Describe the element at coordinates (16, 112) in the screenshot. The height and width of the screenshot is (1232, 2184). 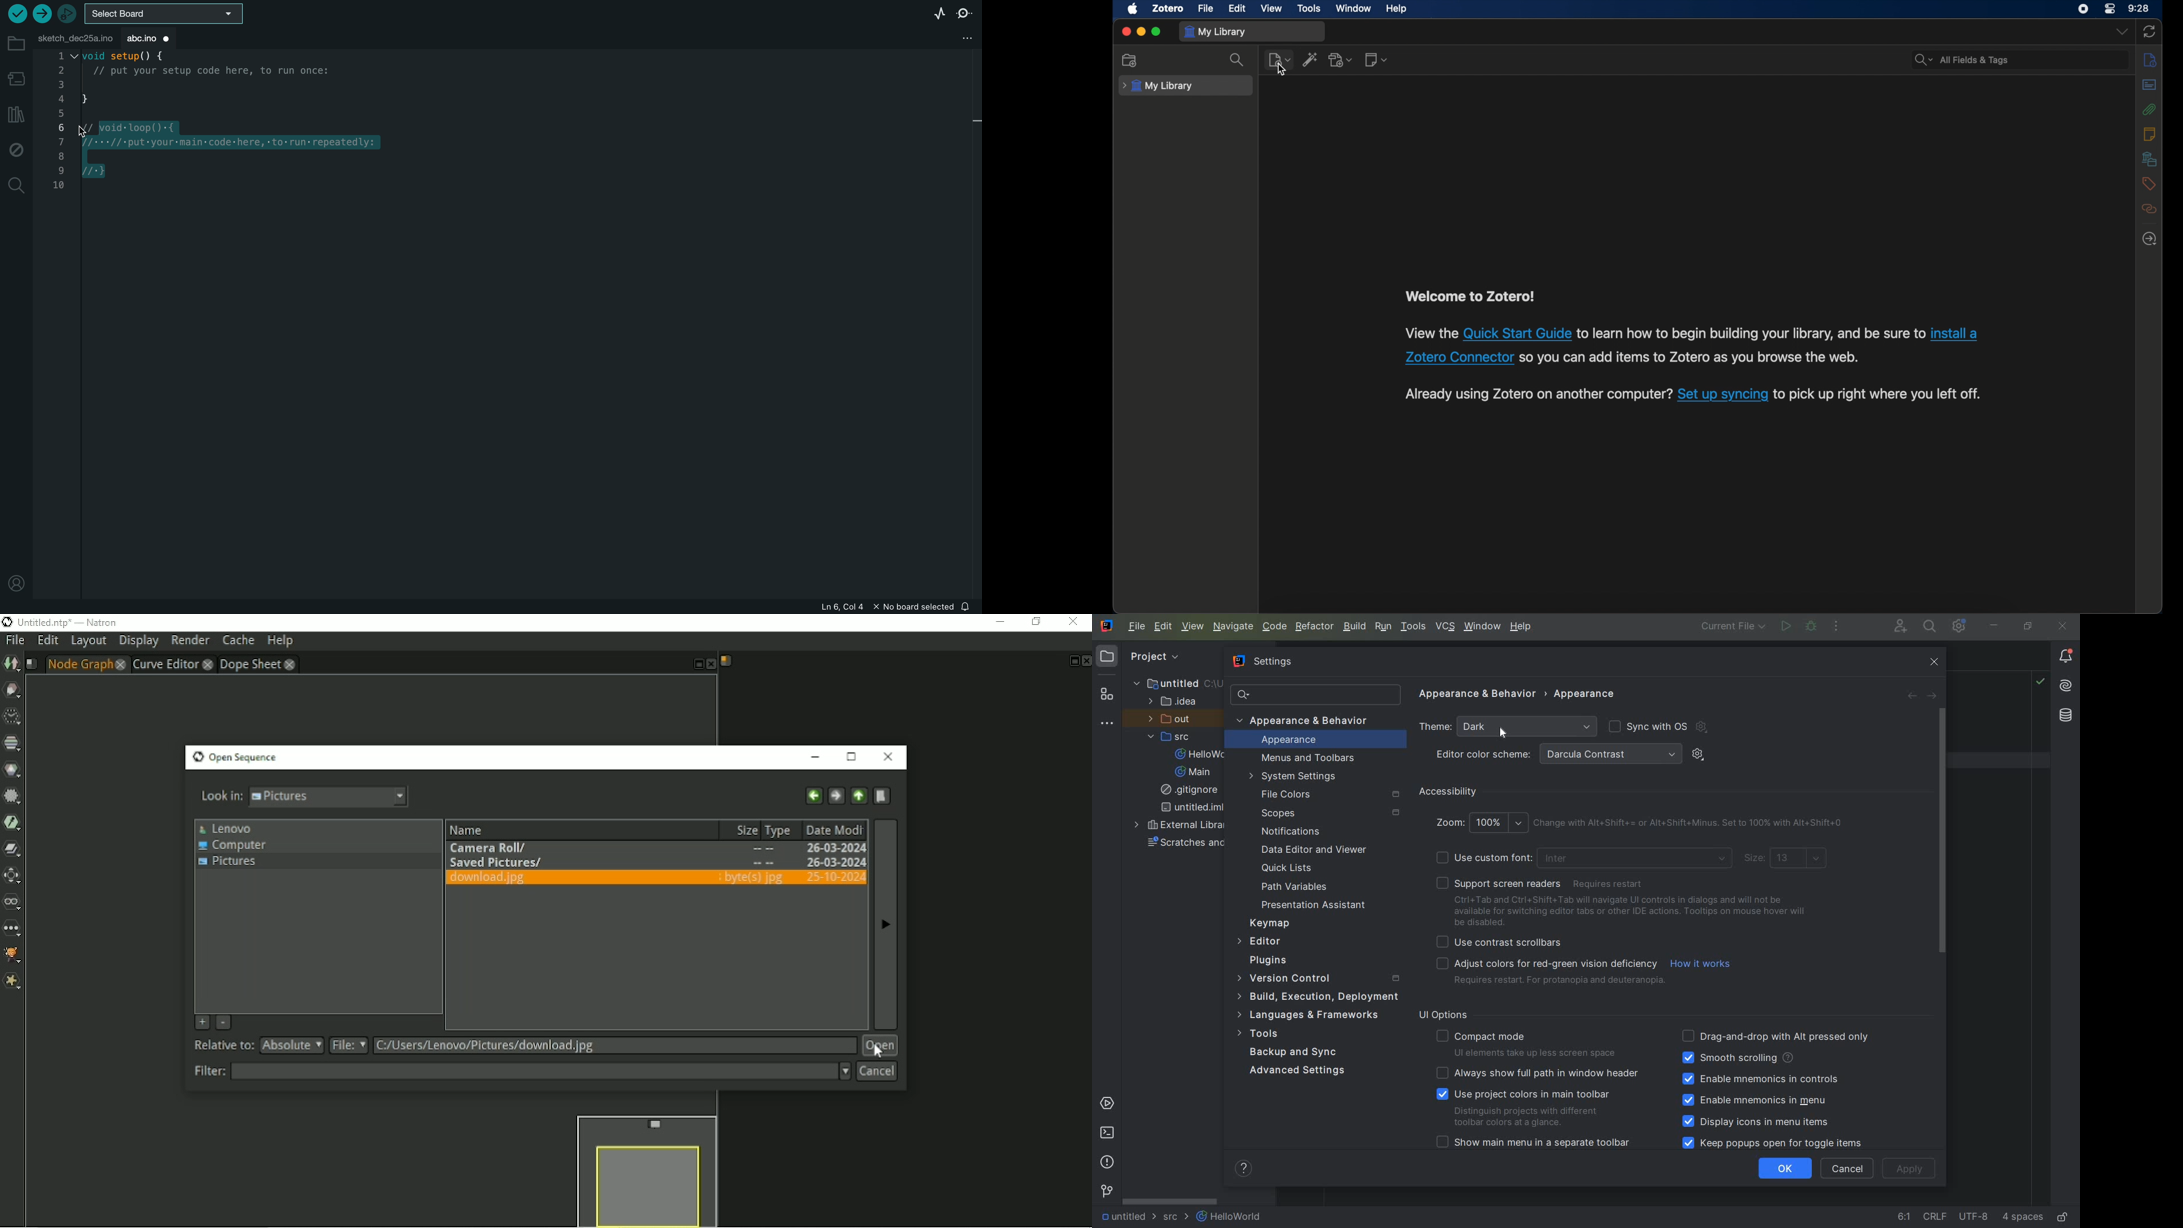
I see `library  manager` at that location.